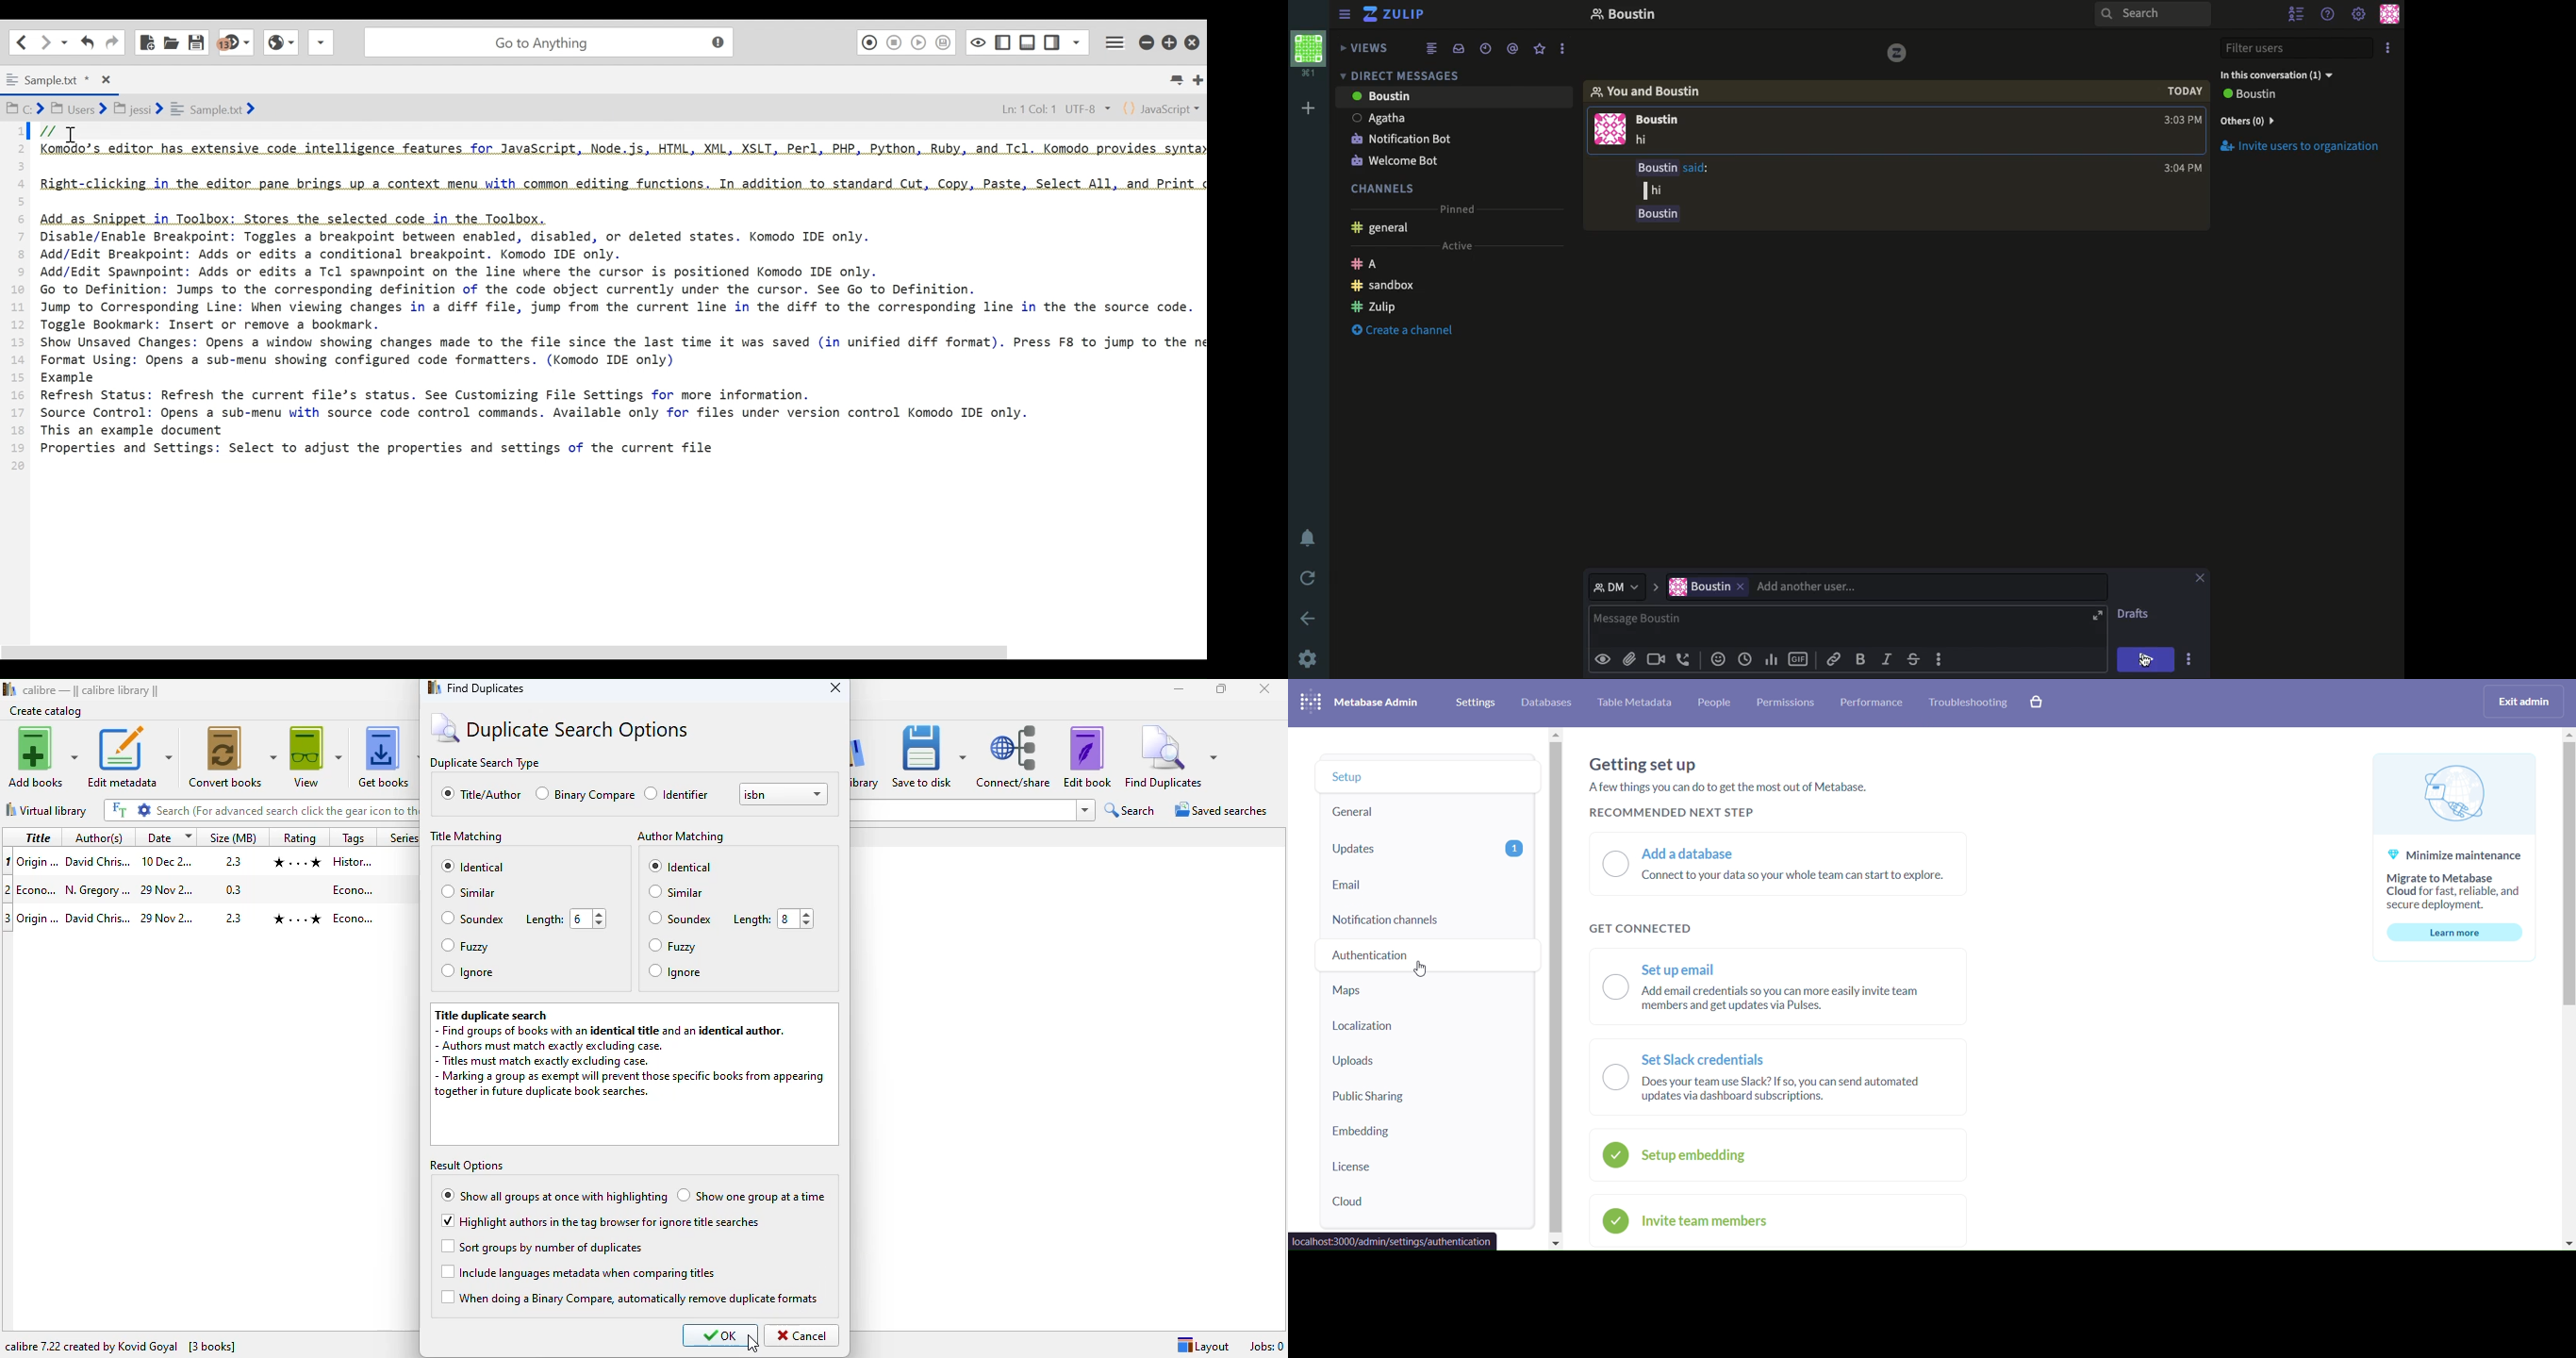  I want to click on Invite users to organization, so click(2304, 120).